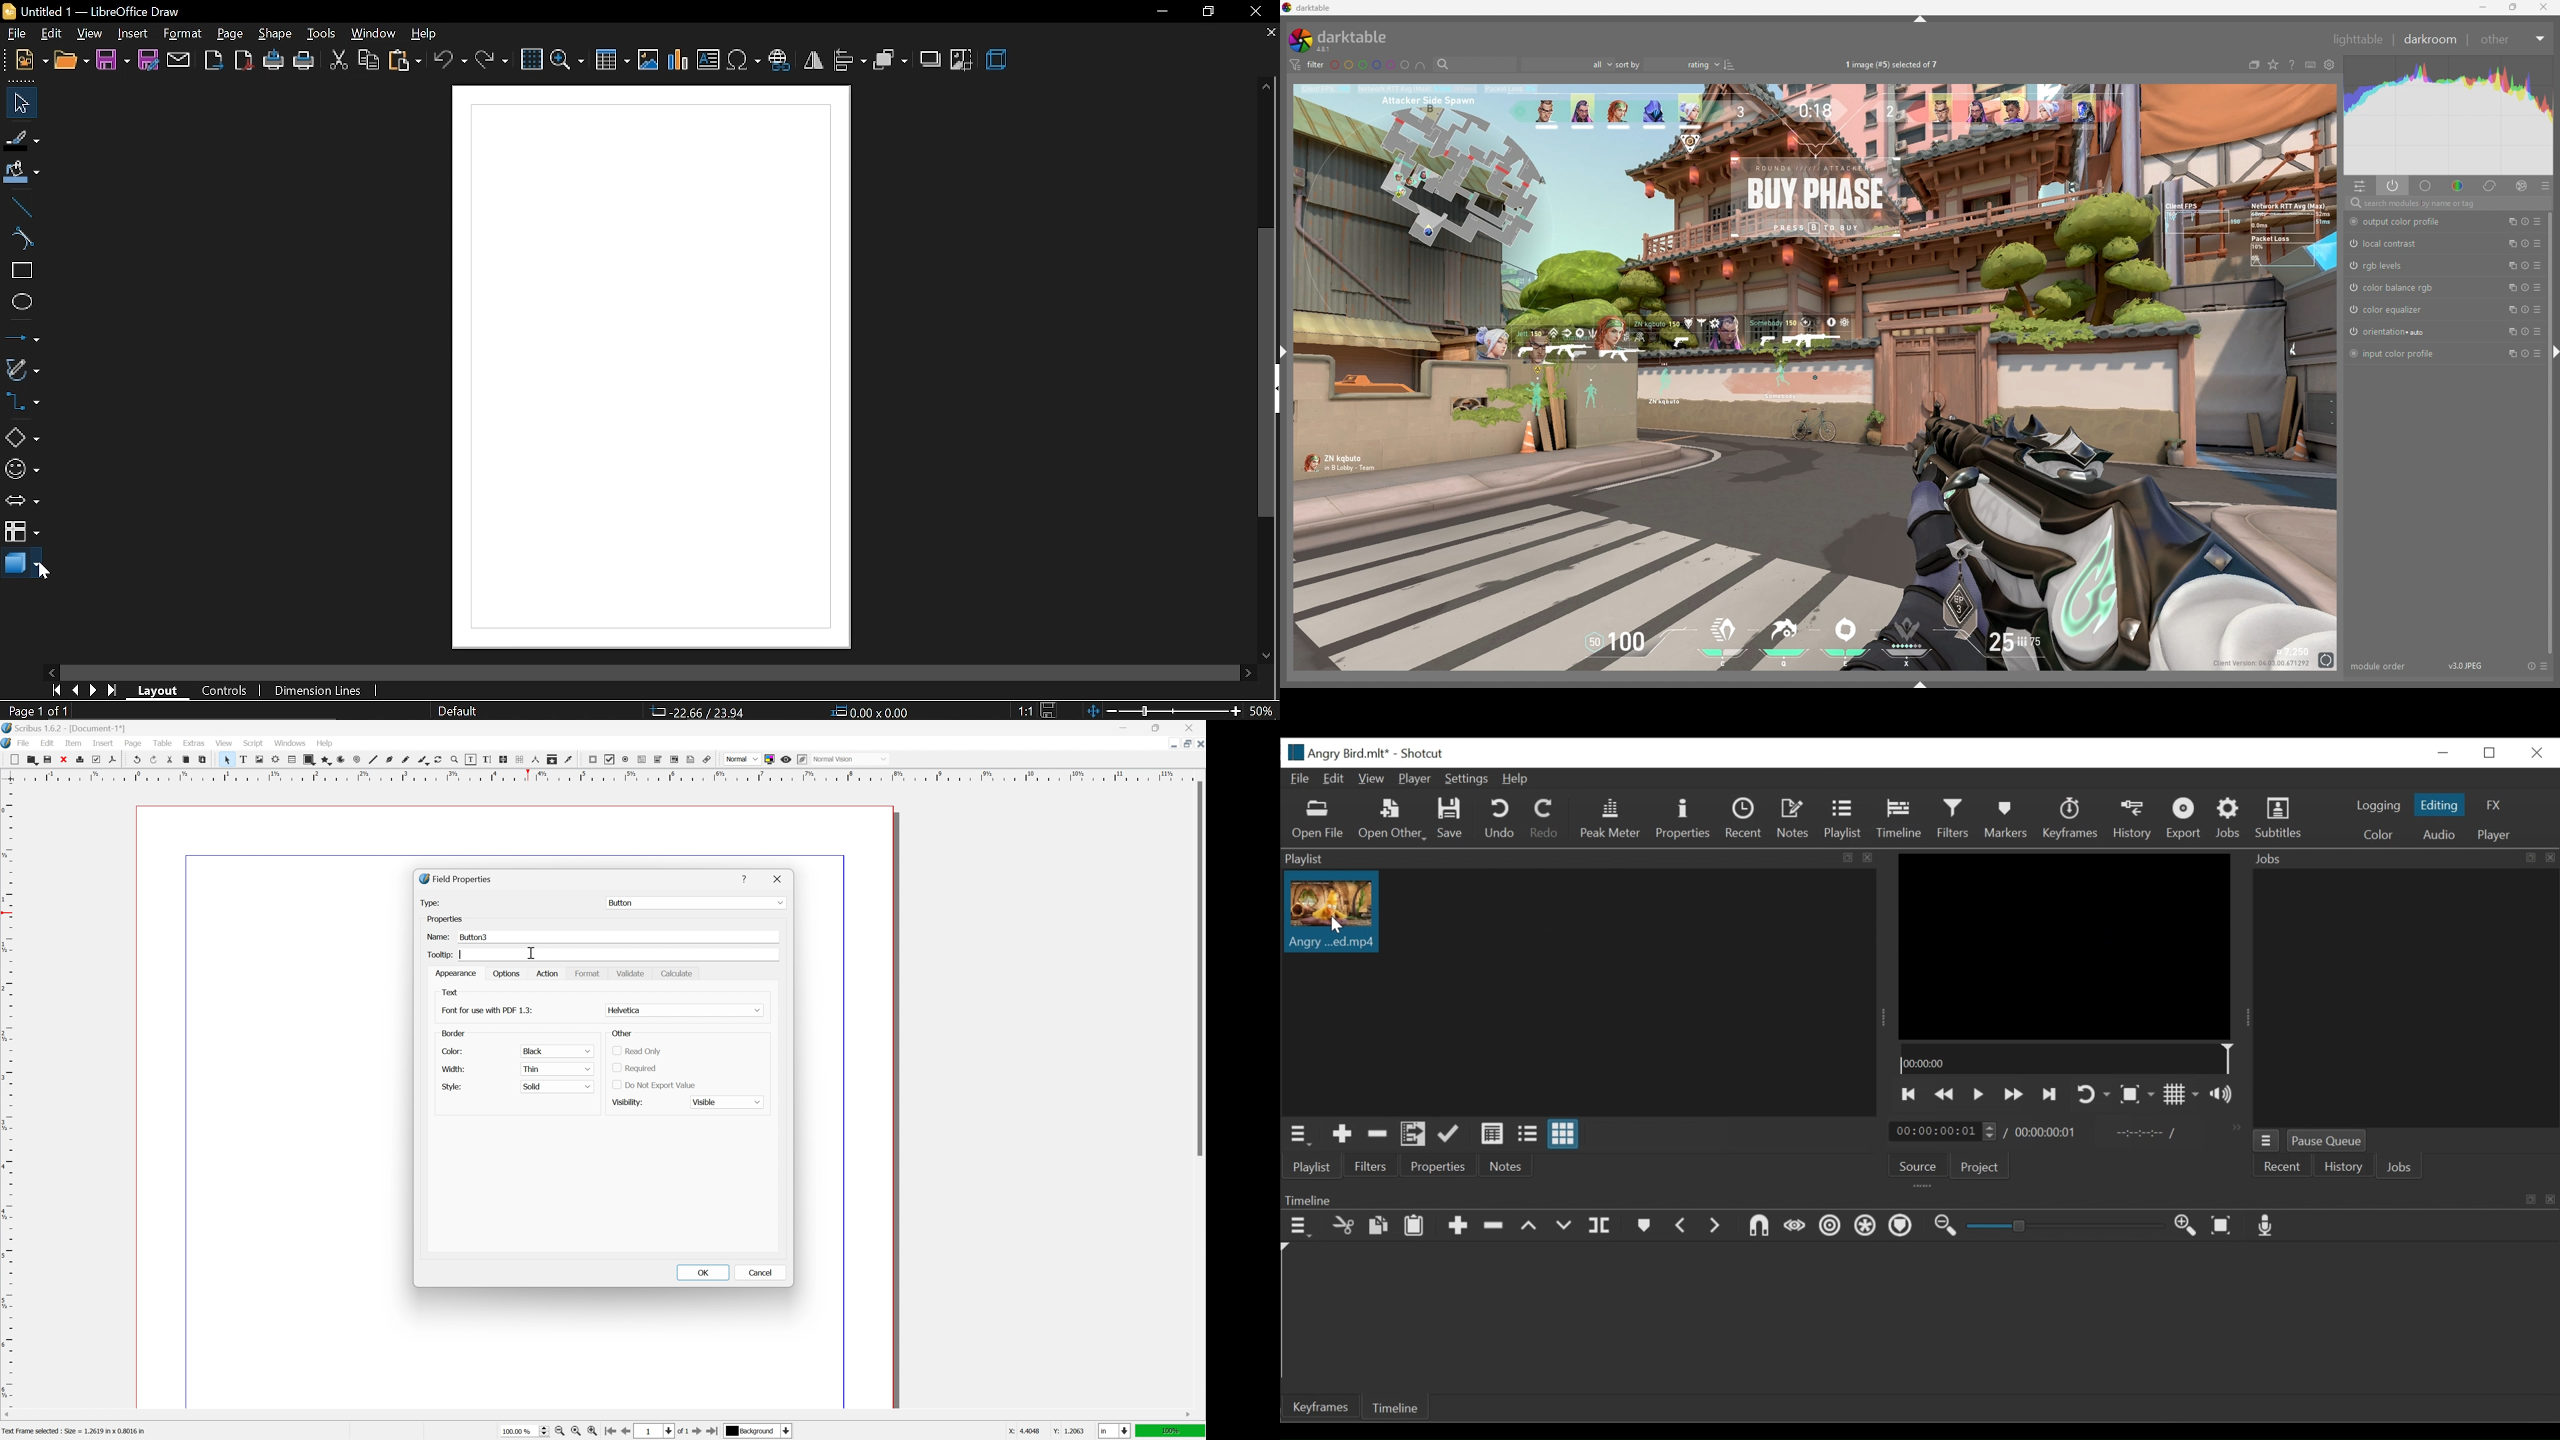 This screenshot has width=2576, height=1456. Describe the element at coordinates (2525, 243) in the screenshot. I see `reset` at that location.